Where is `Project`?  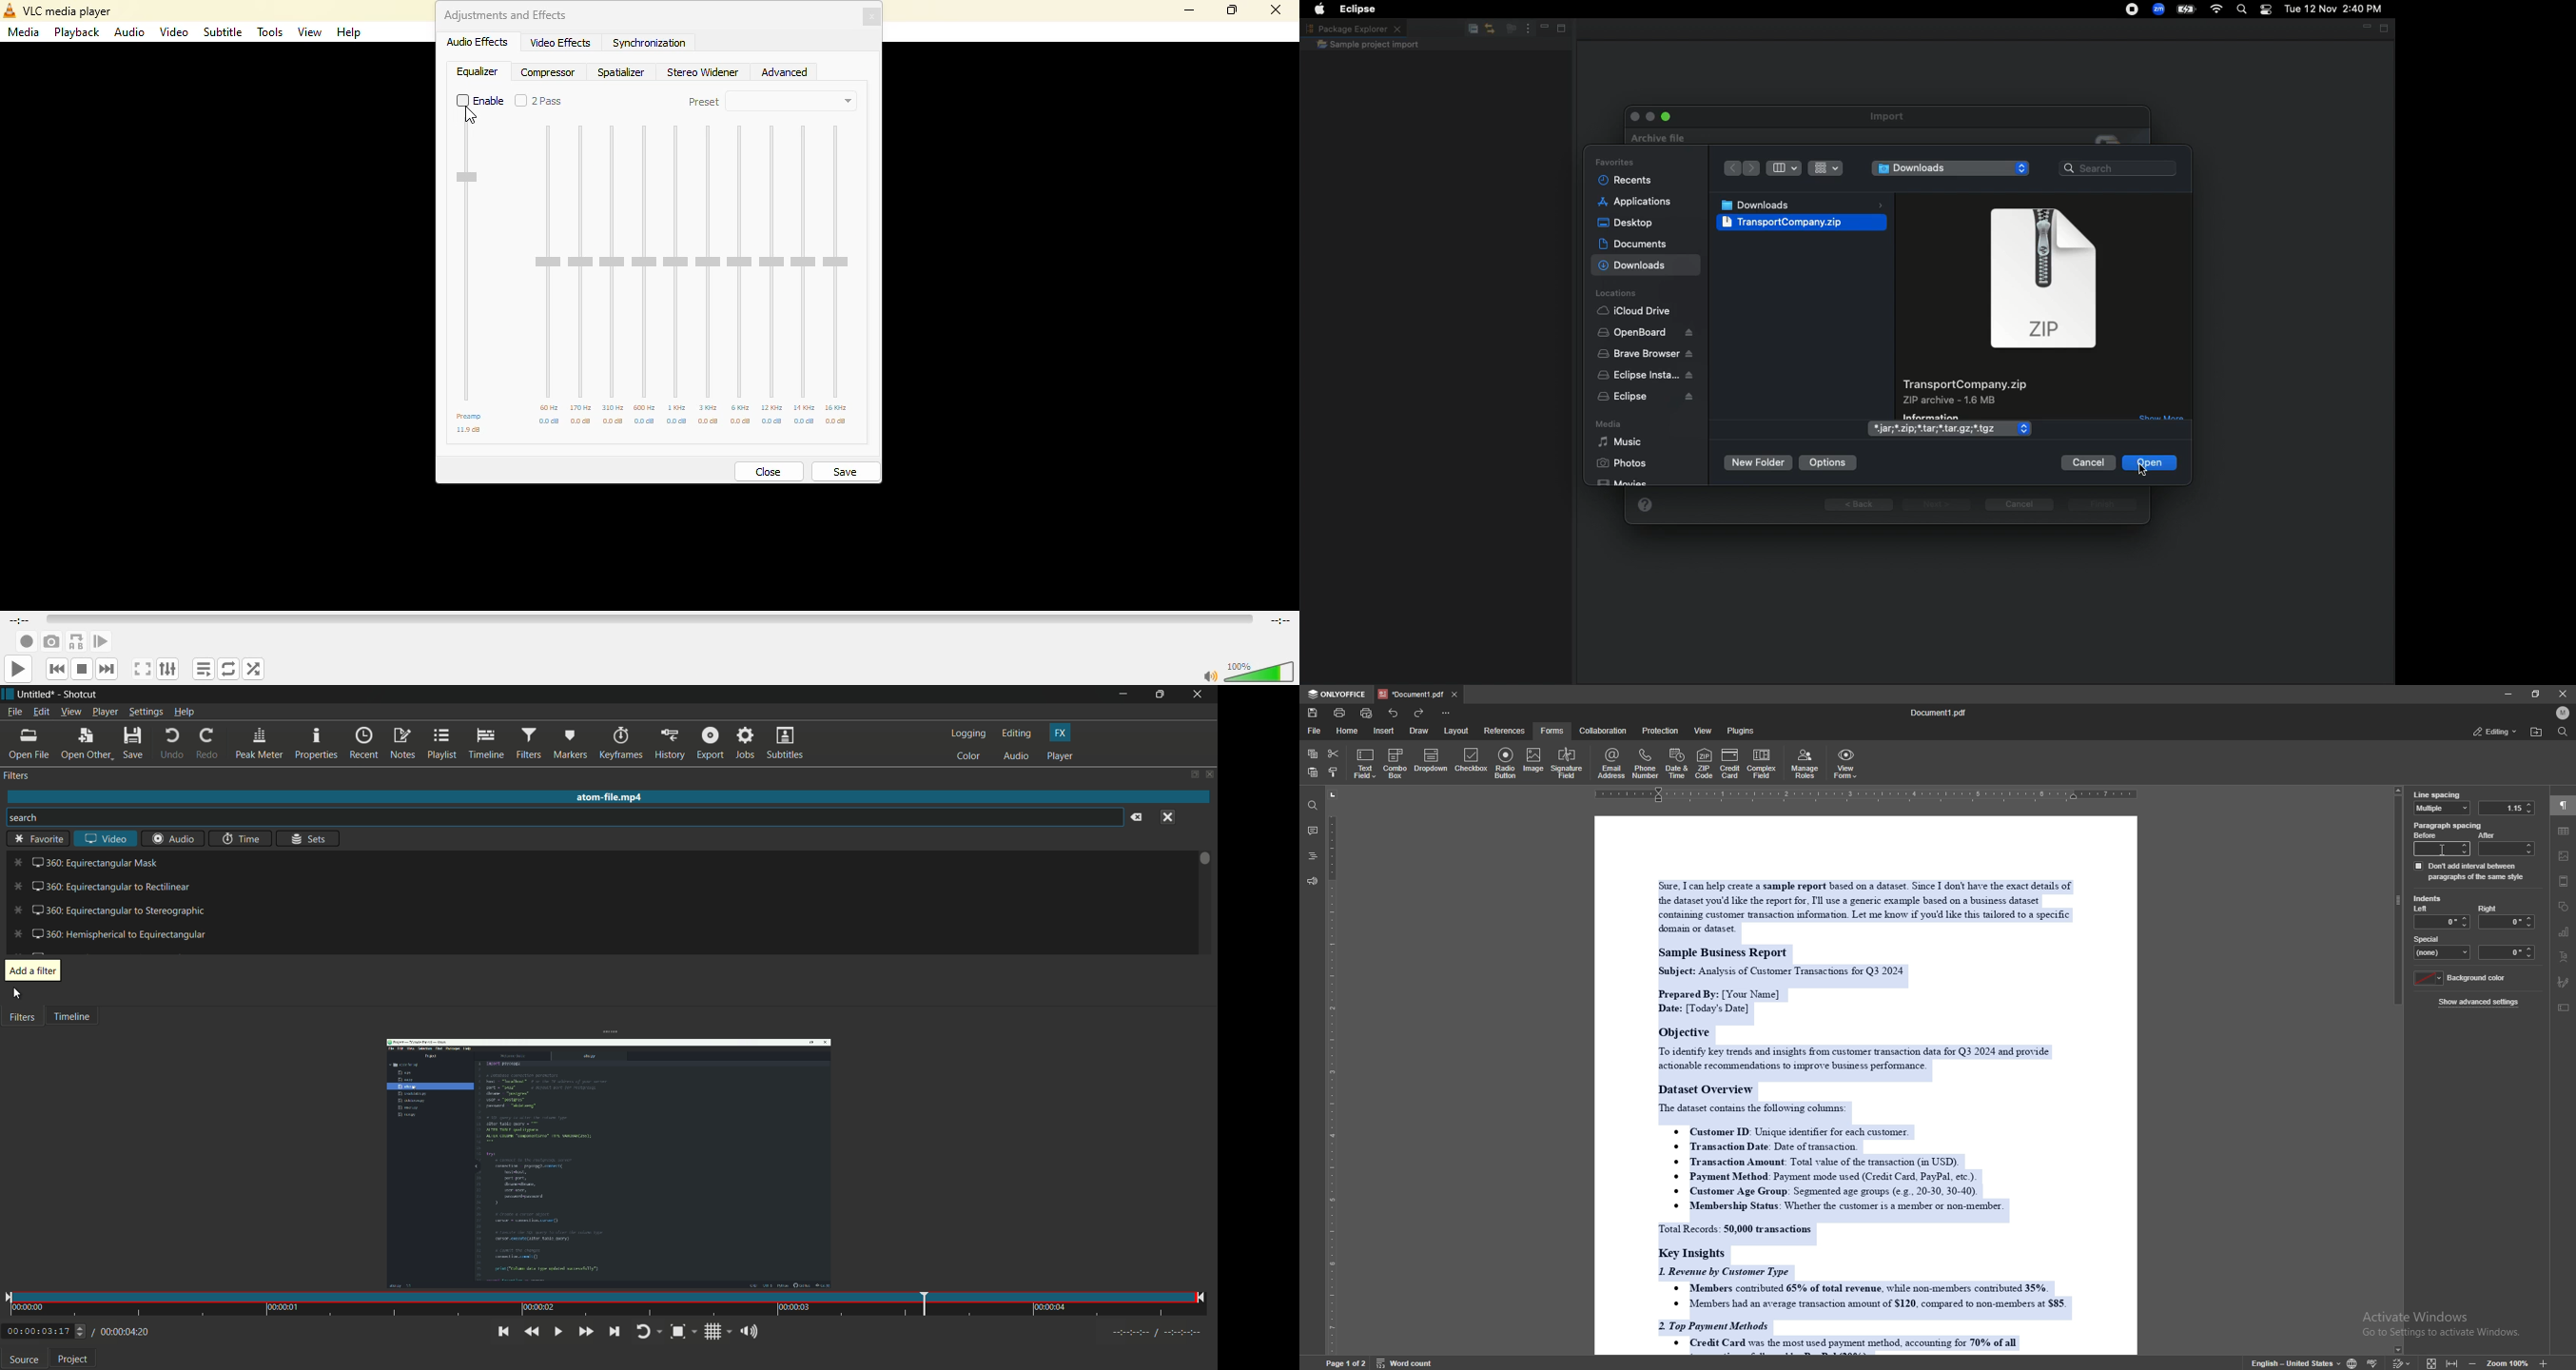
Project is located at coordinates (77, 1358).